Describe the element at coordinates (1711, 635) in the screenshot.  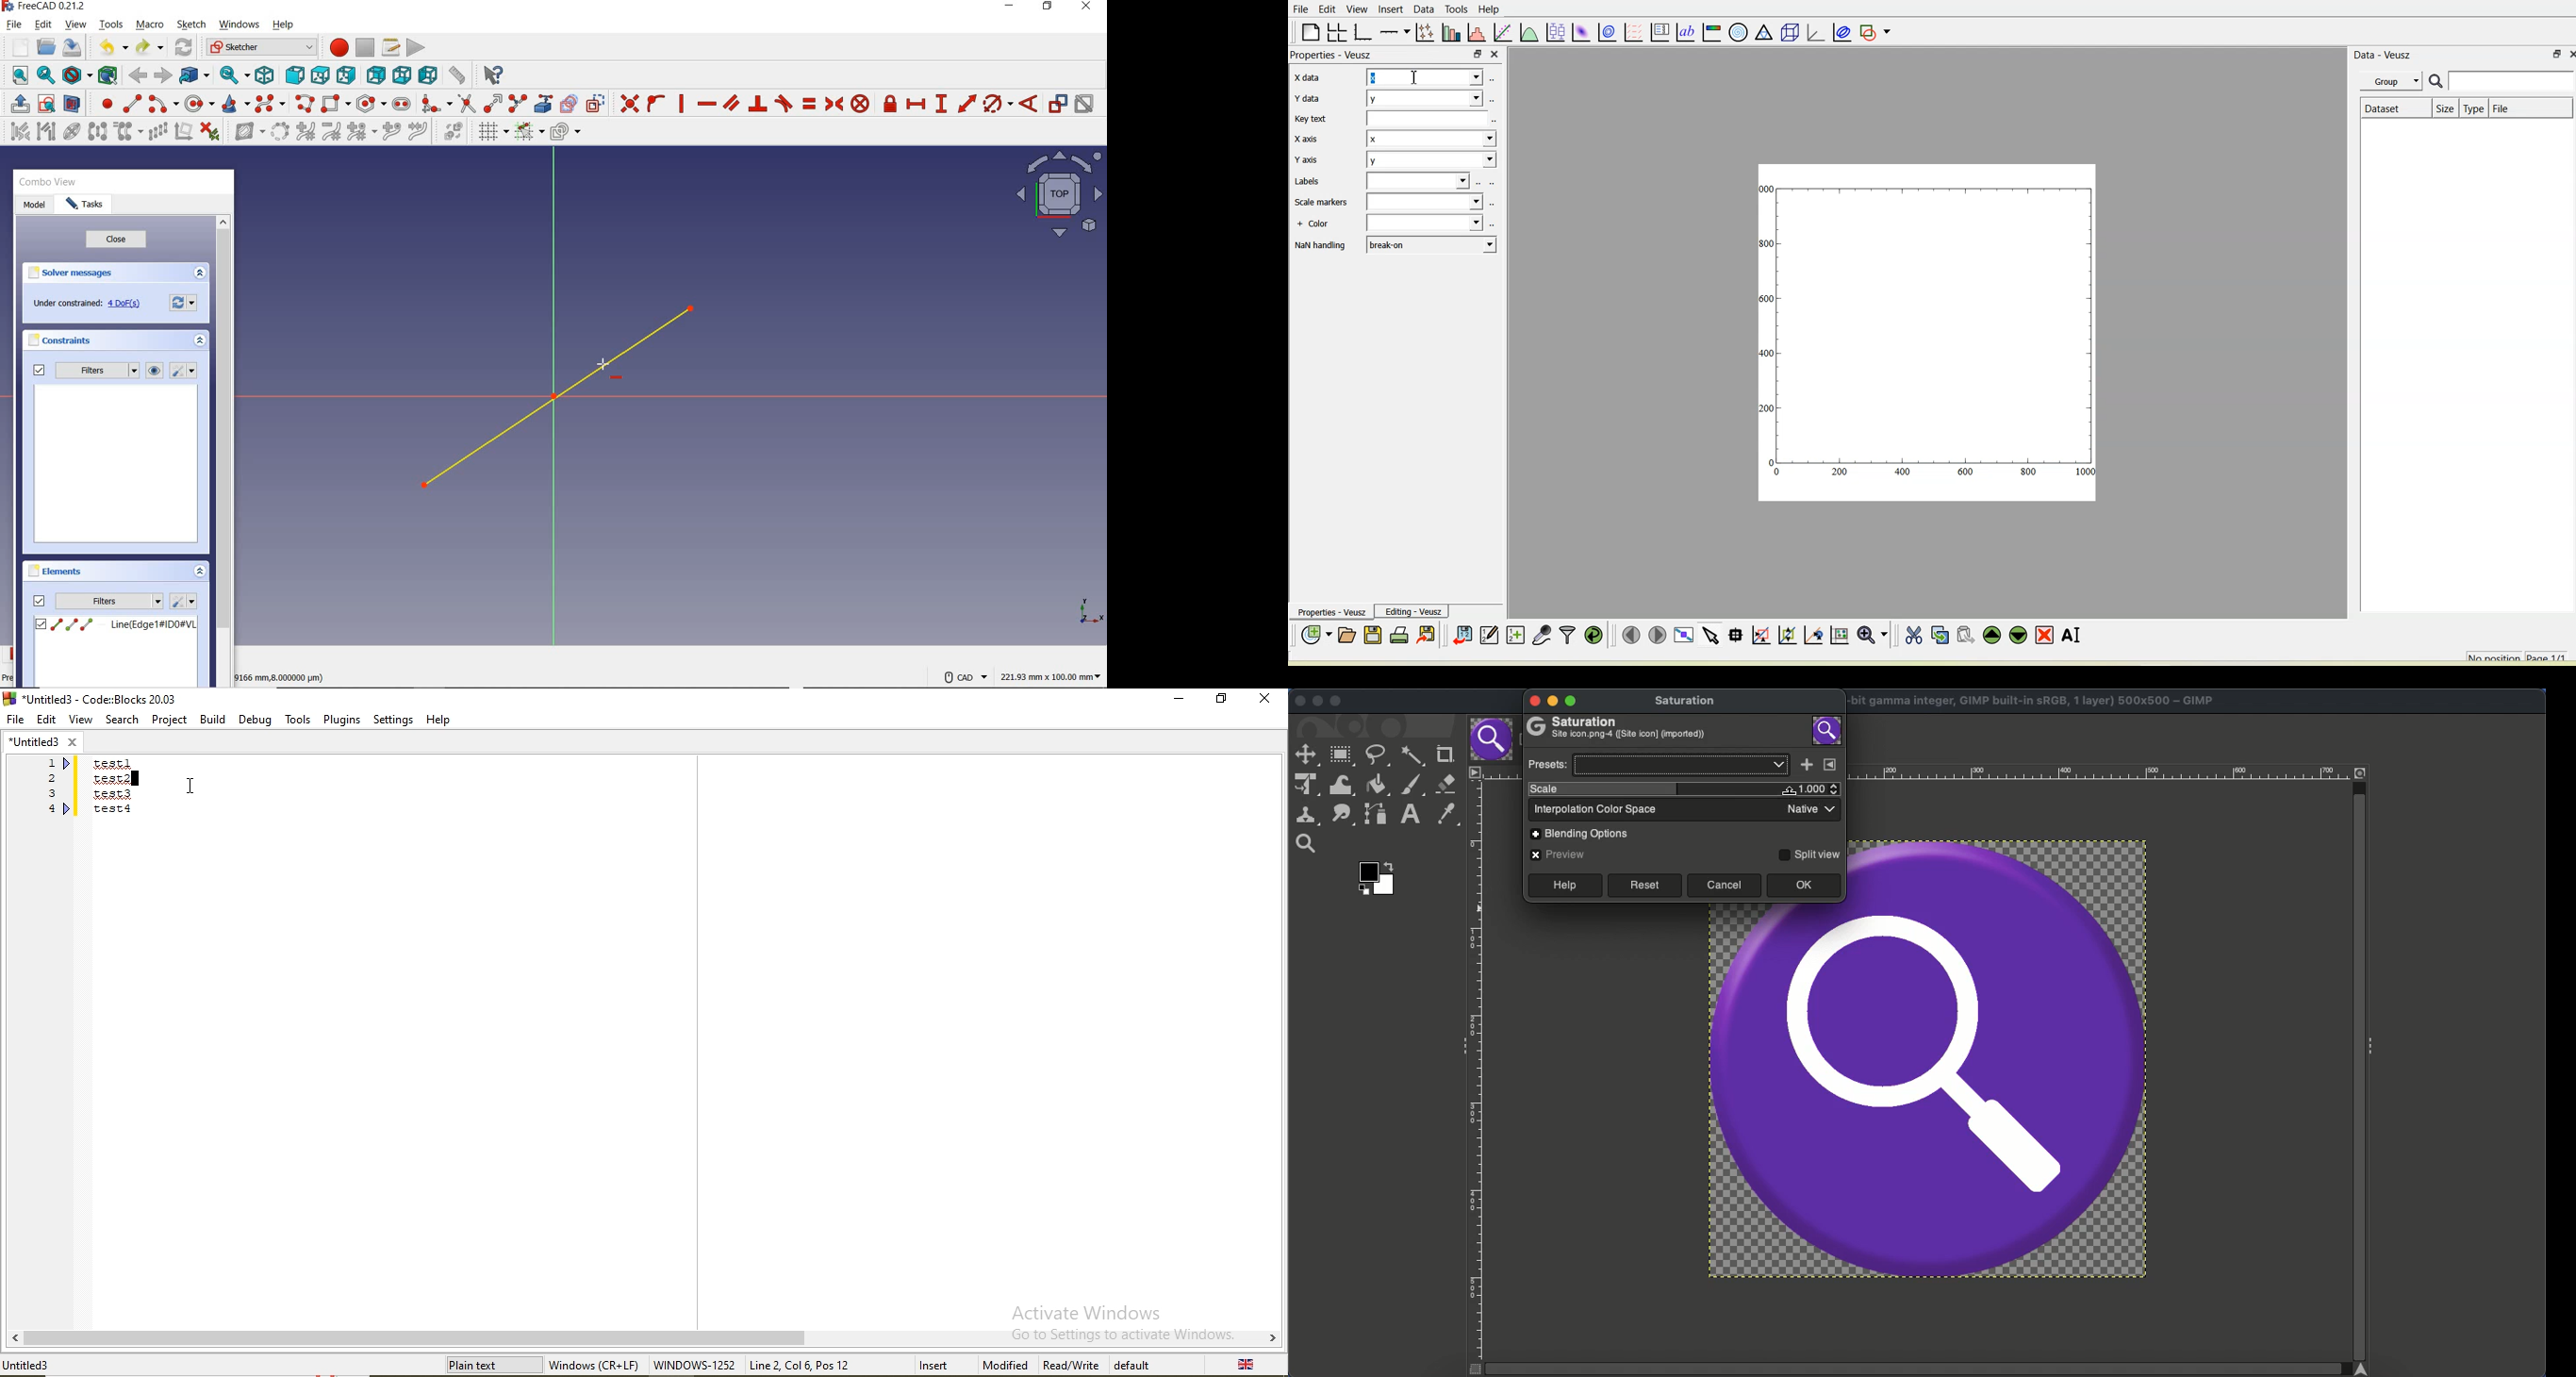
I see `Select items from the graph or scroll` at that location.